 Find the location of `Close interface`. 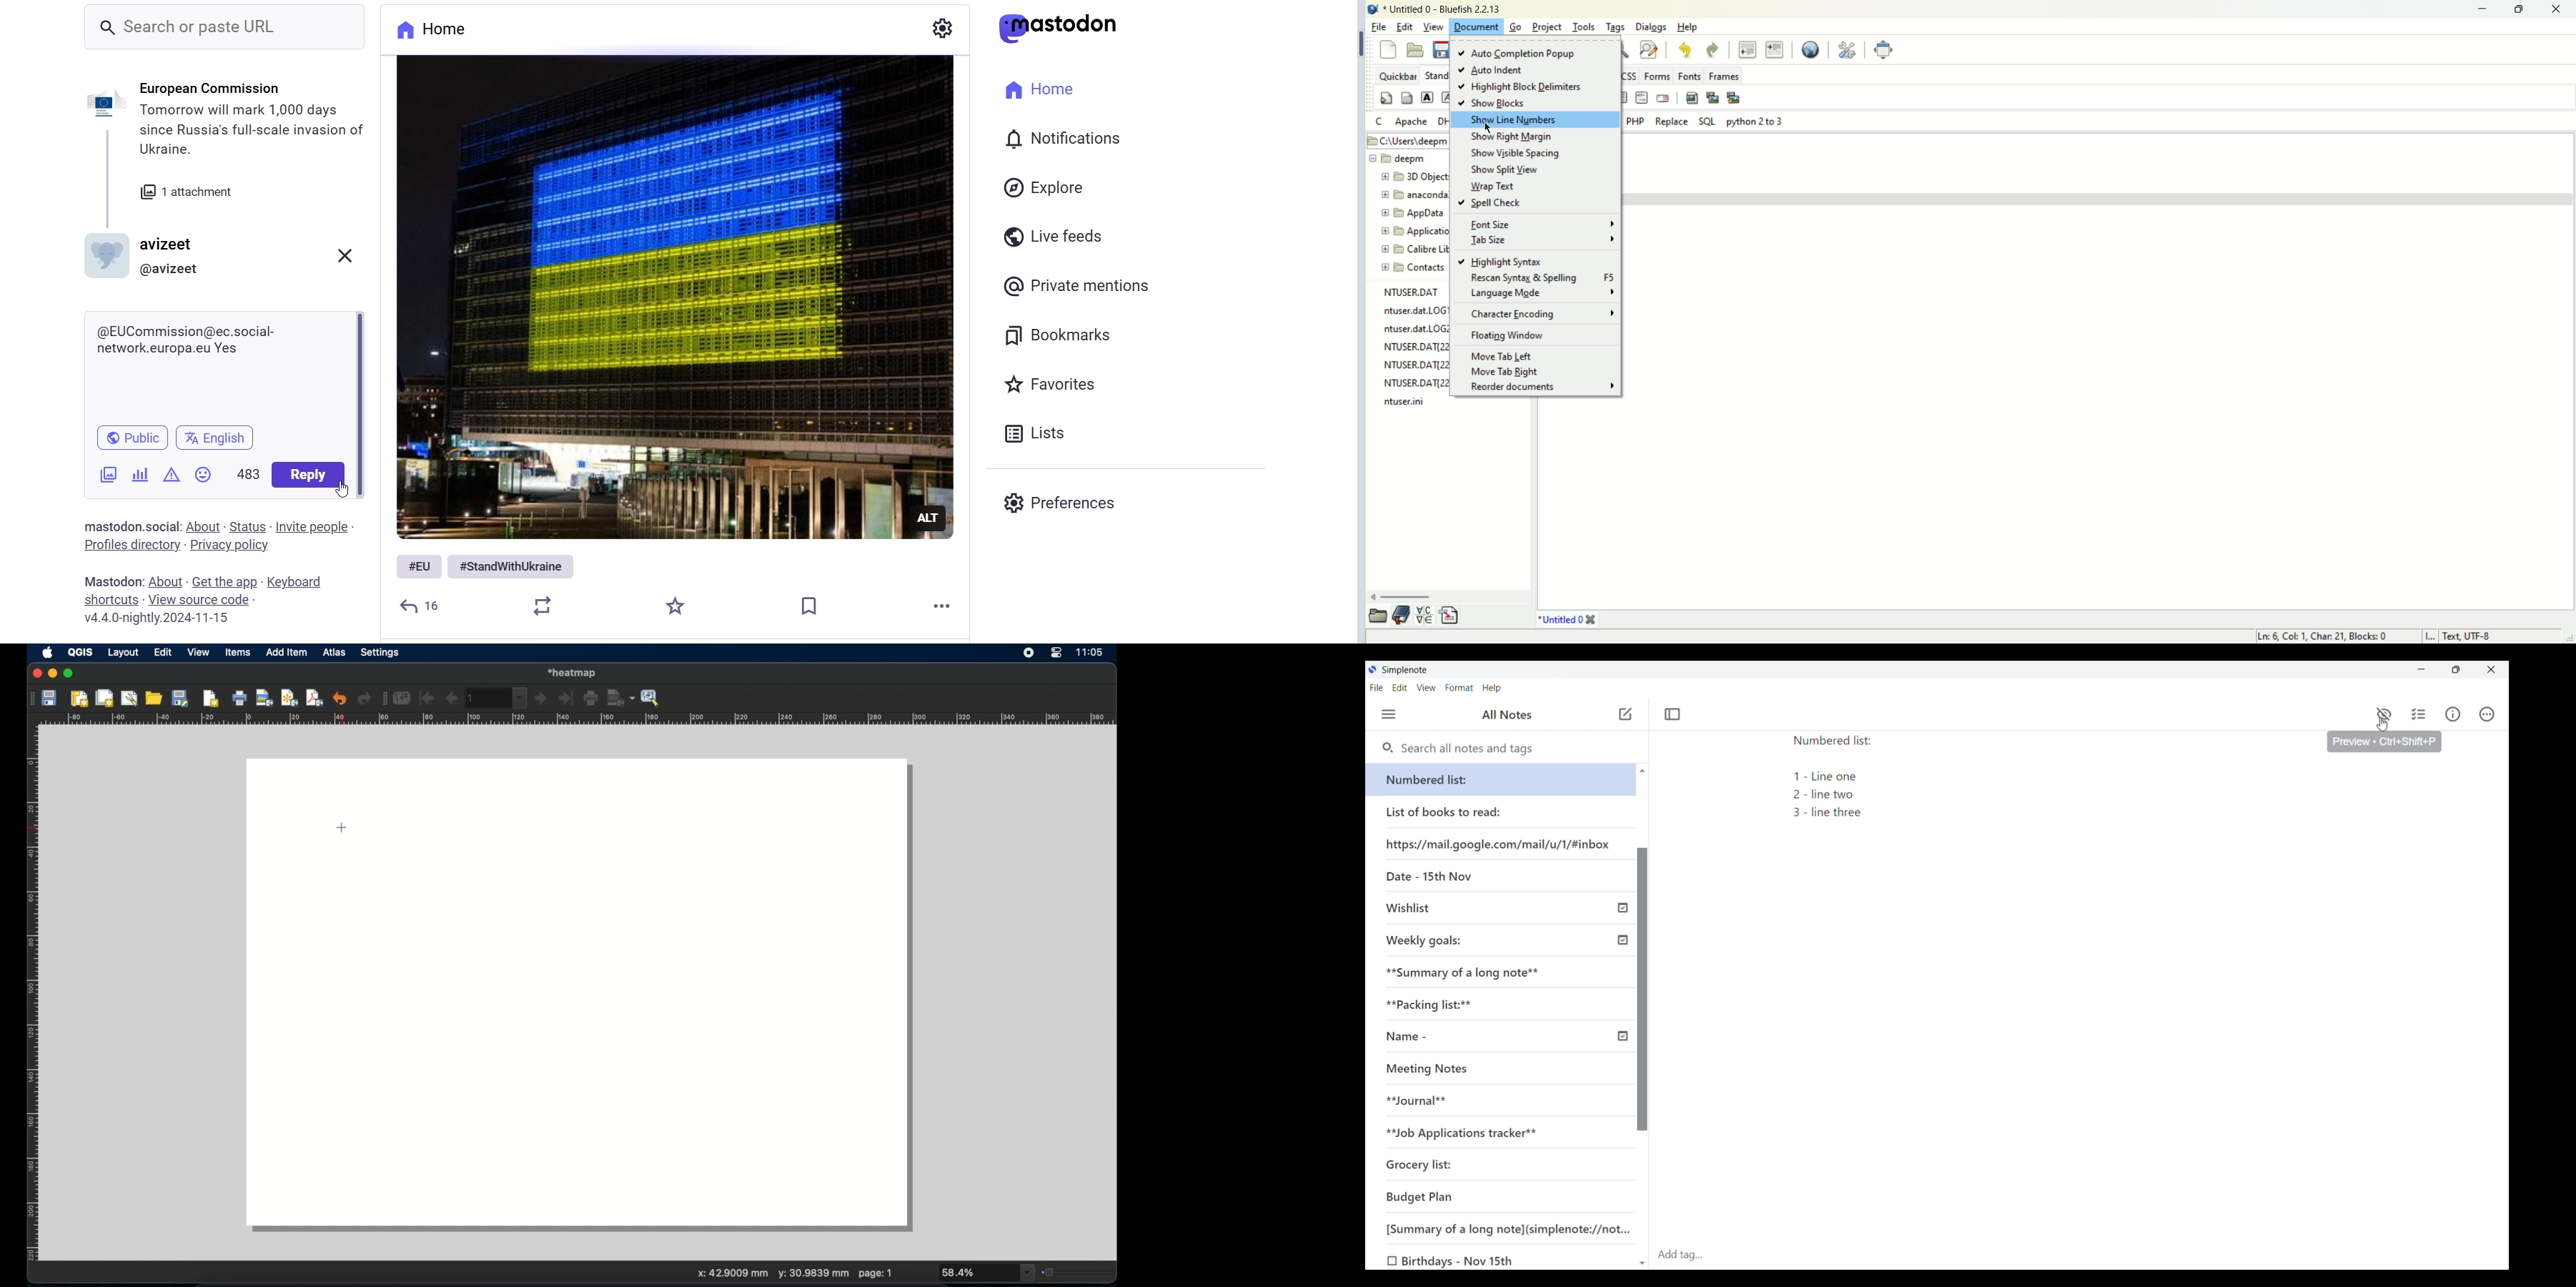

Close interface is located at coordinates (2490, 669).